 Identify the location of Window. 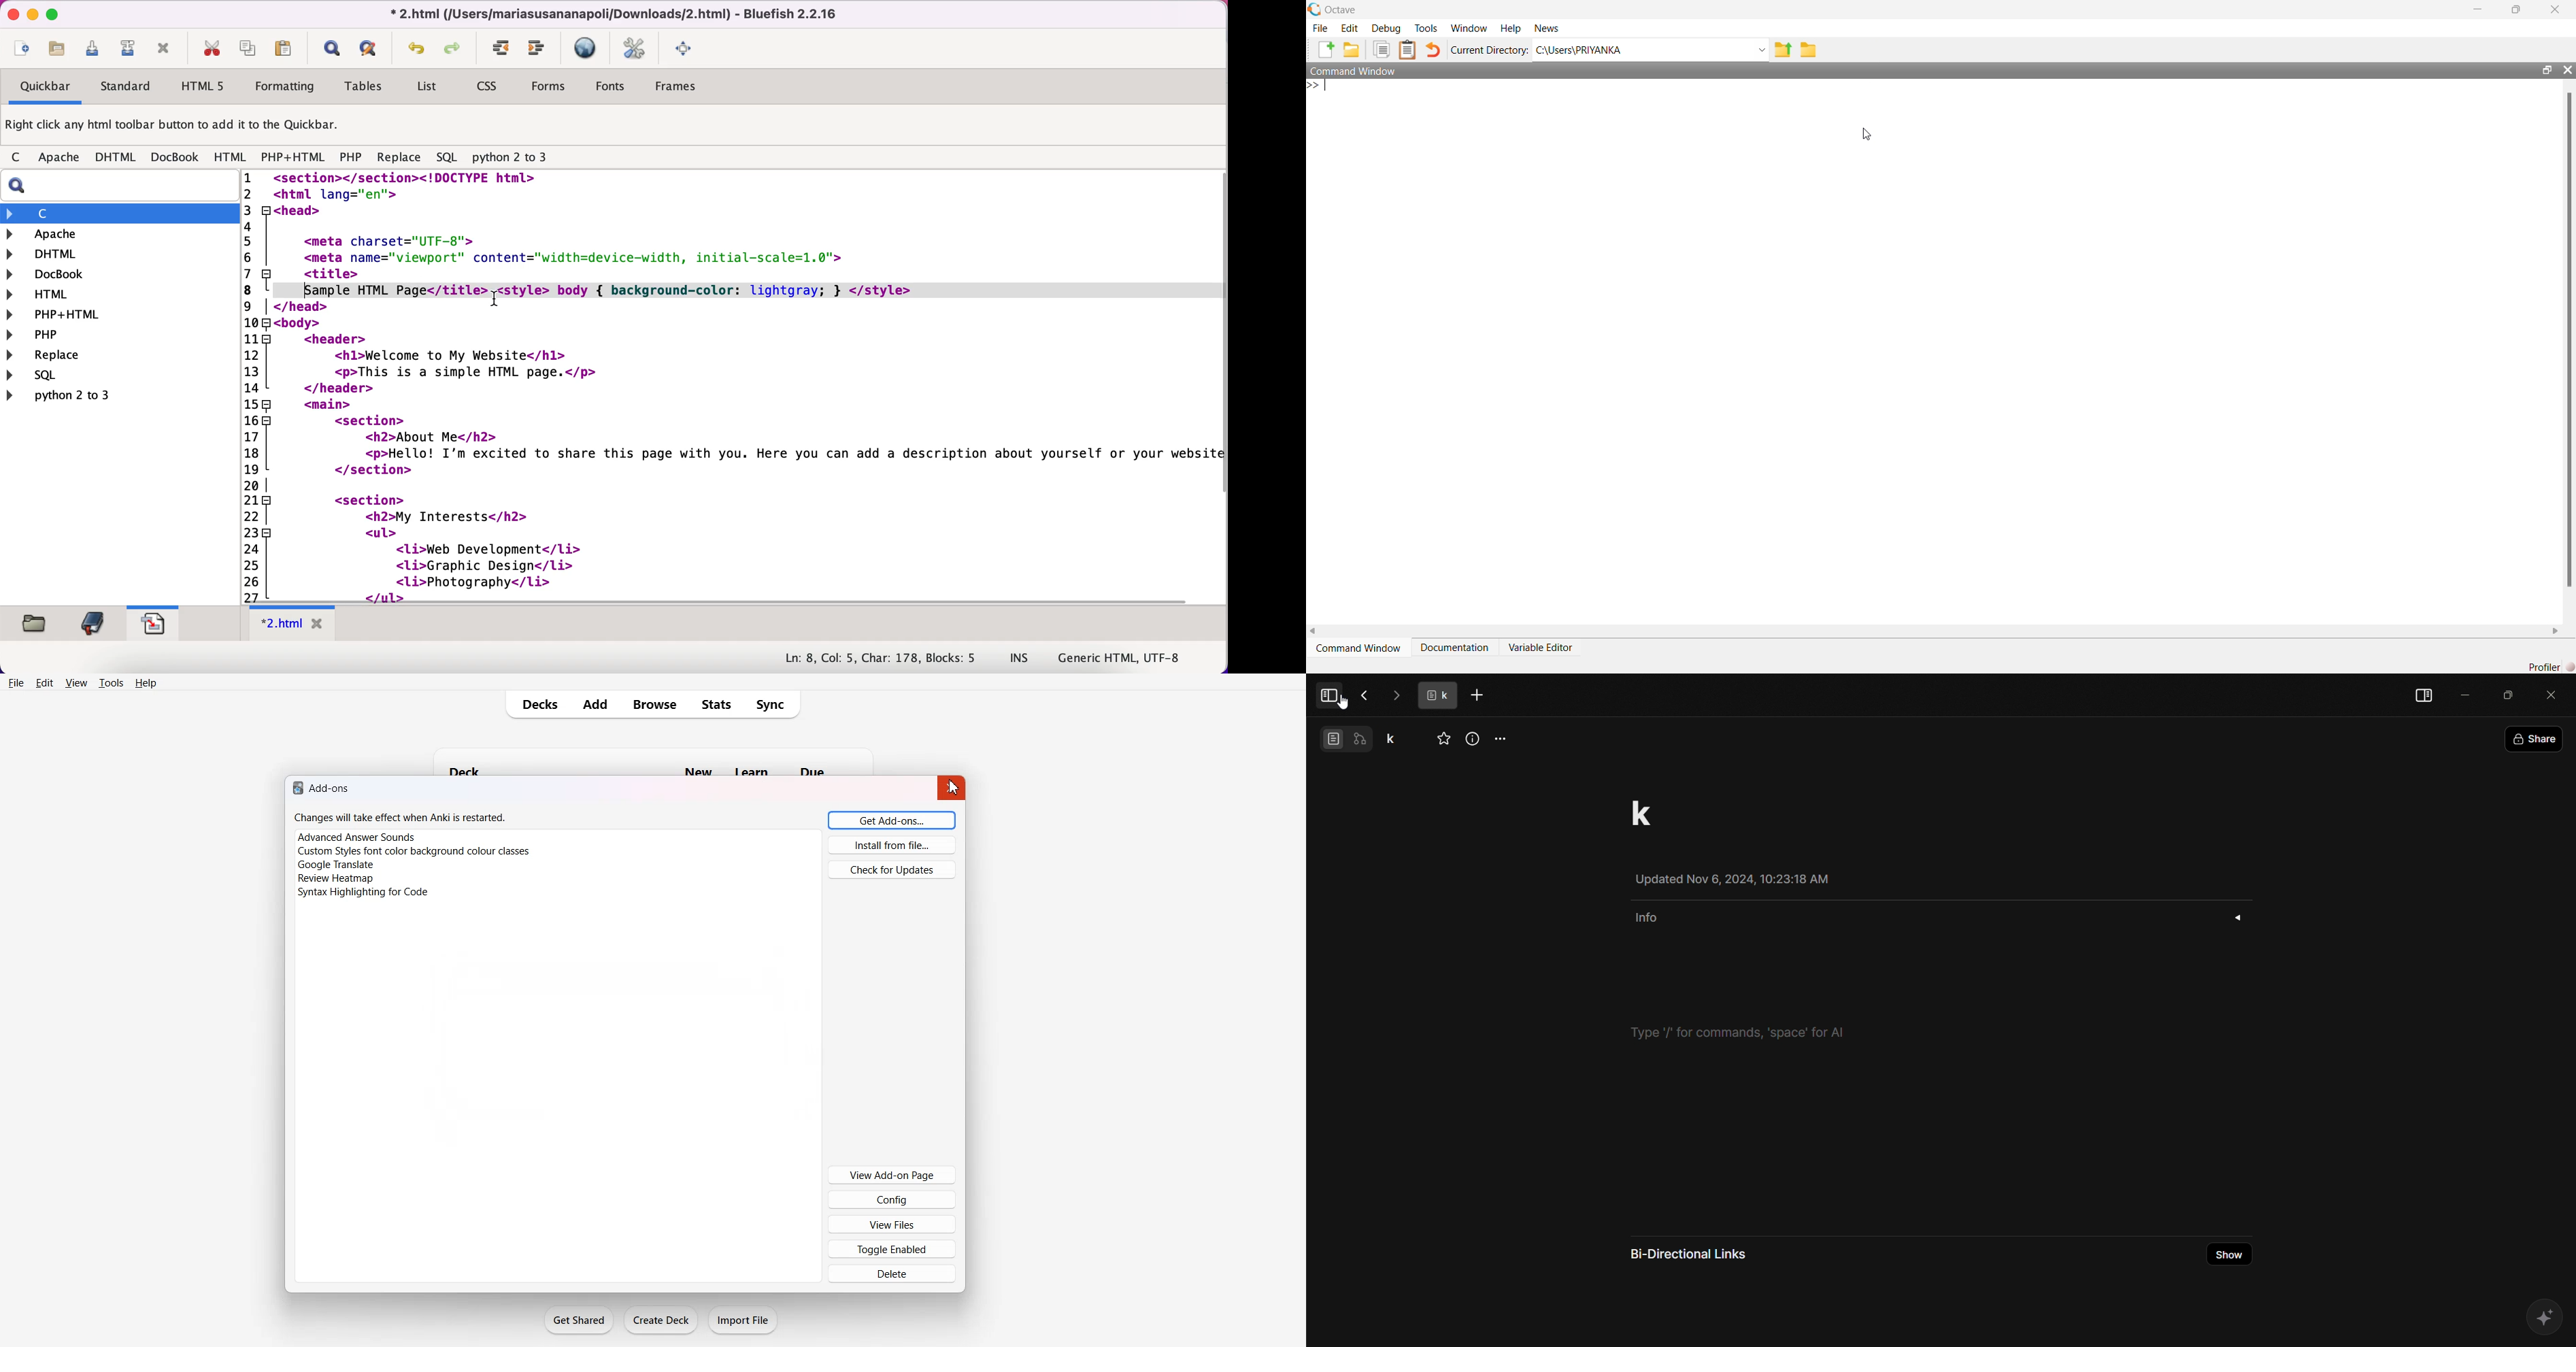
(1470, 28).